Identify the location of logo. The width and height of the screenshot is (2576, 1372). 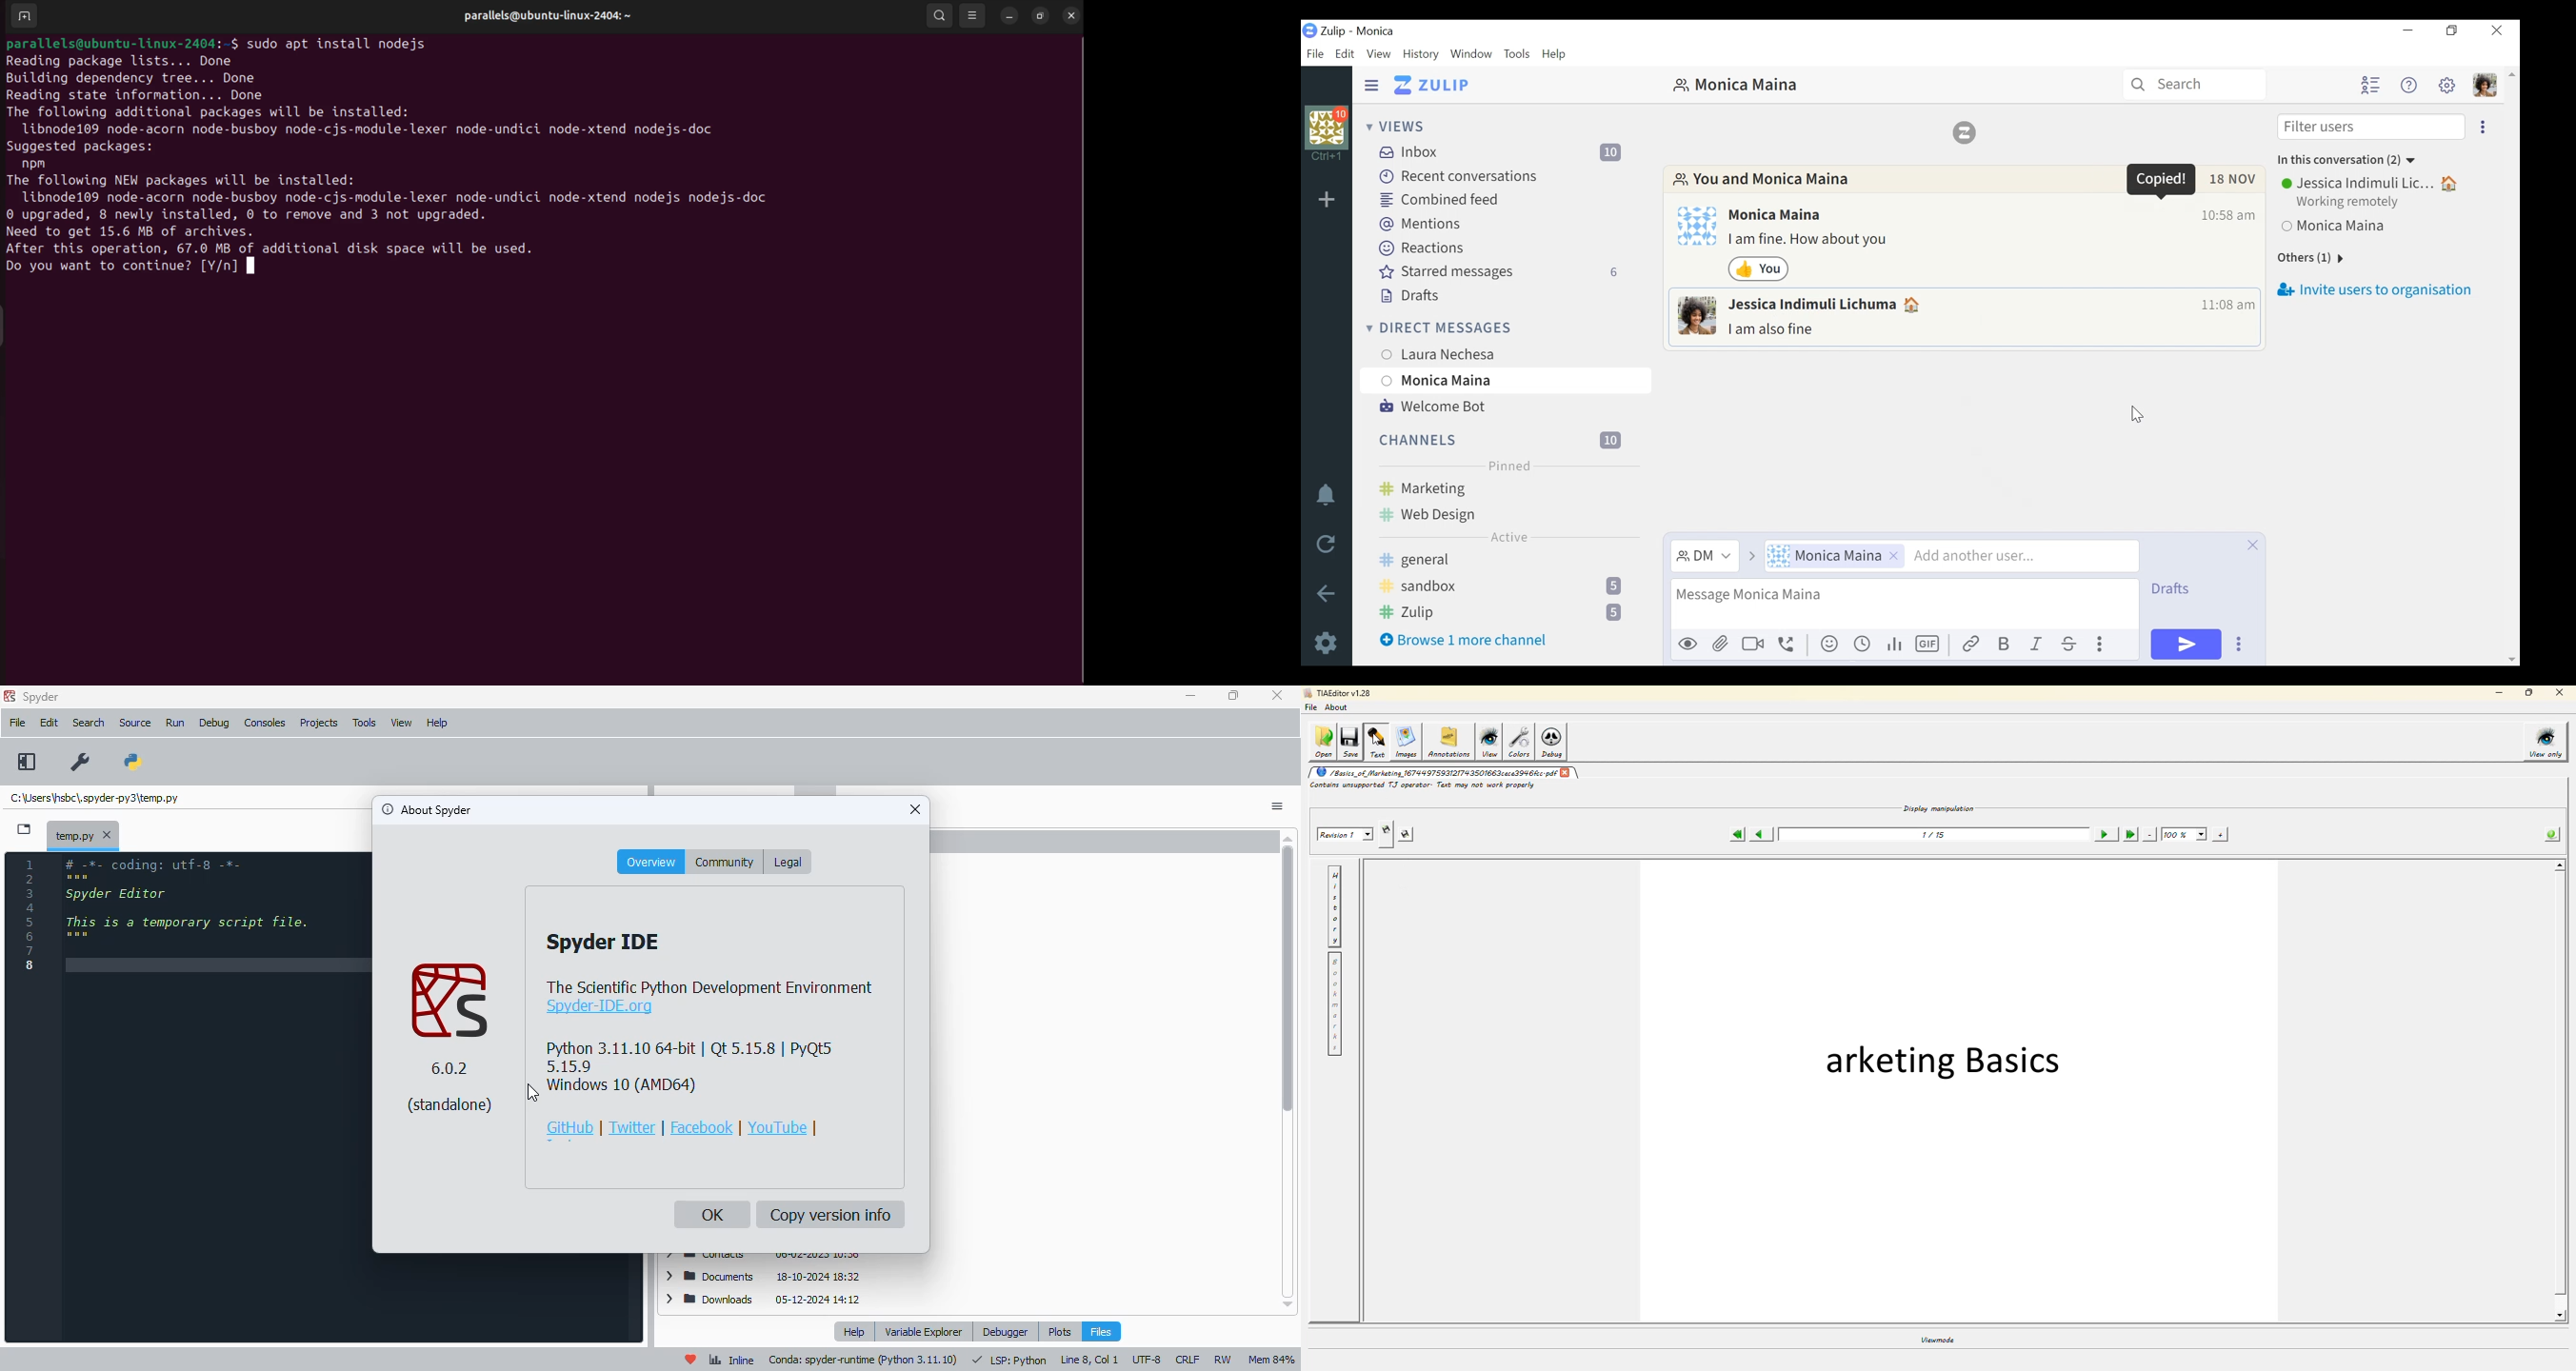
(449, 1003).